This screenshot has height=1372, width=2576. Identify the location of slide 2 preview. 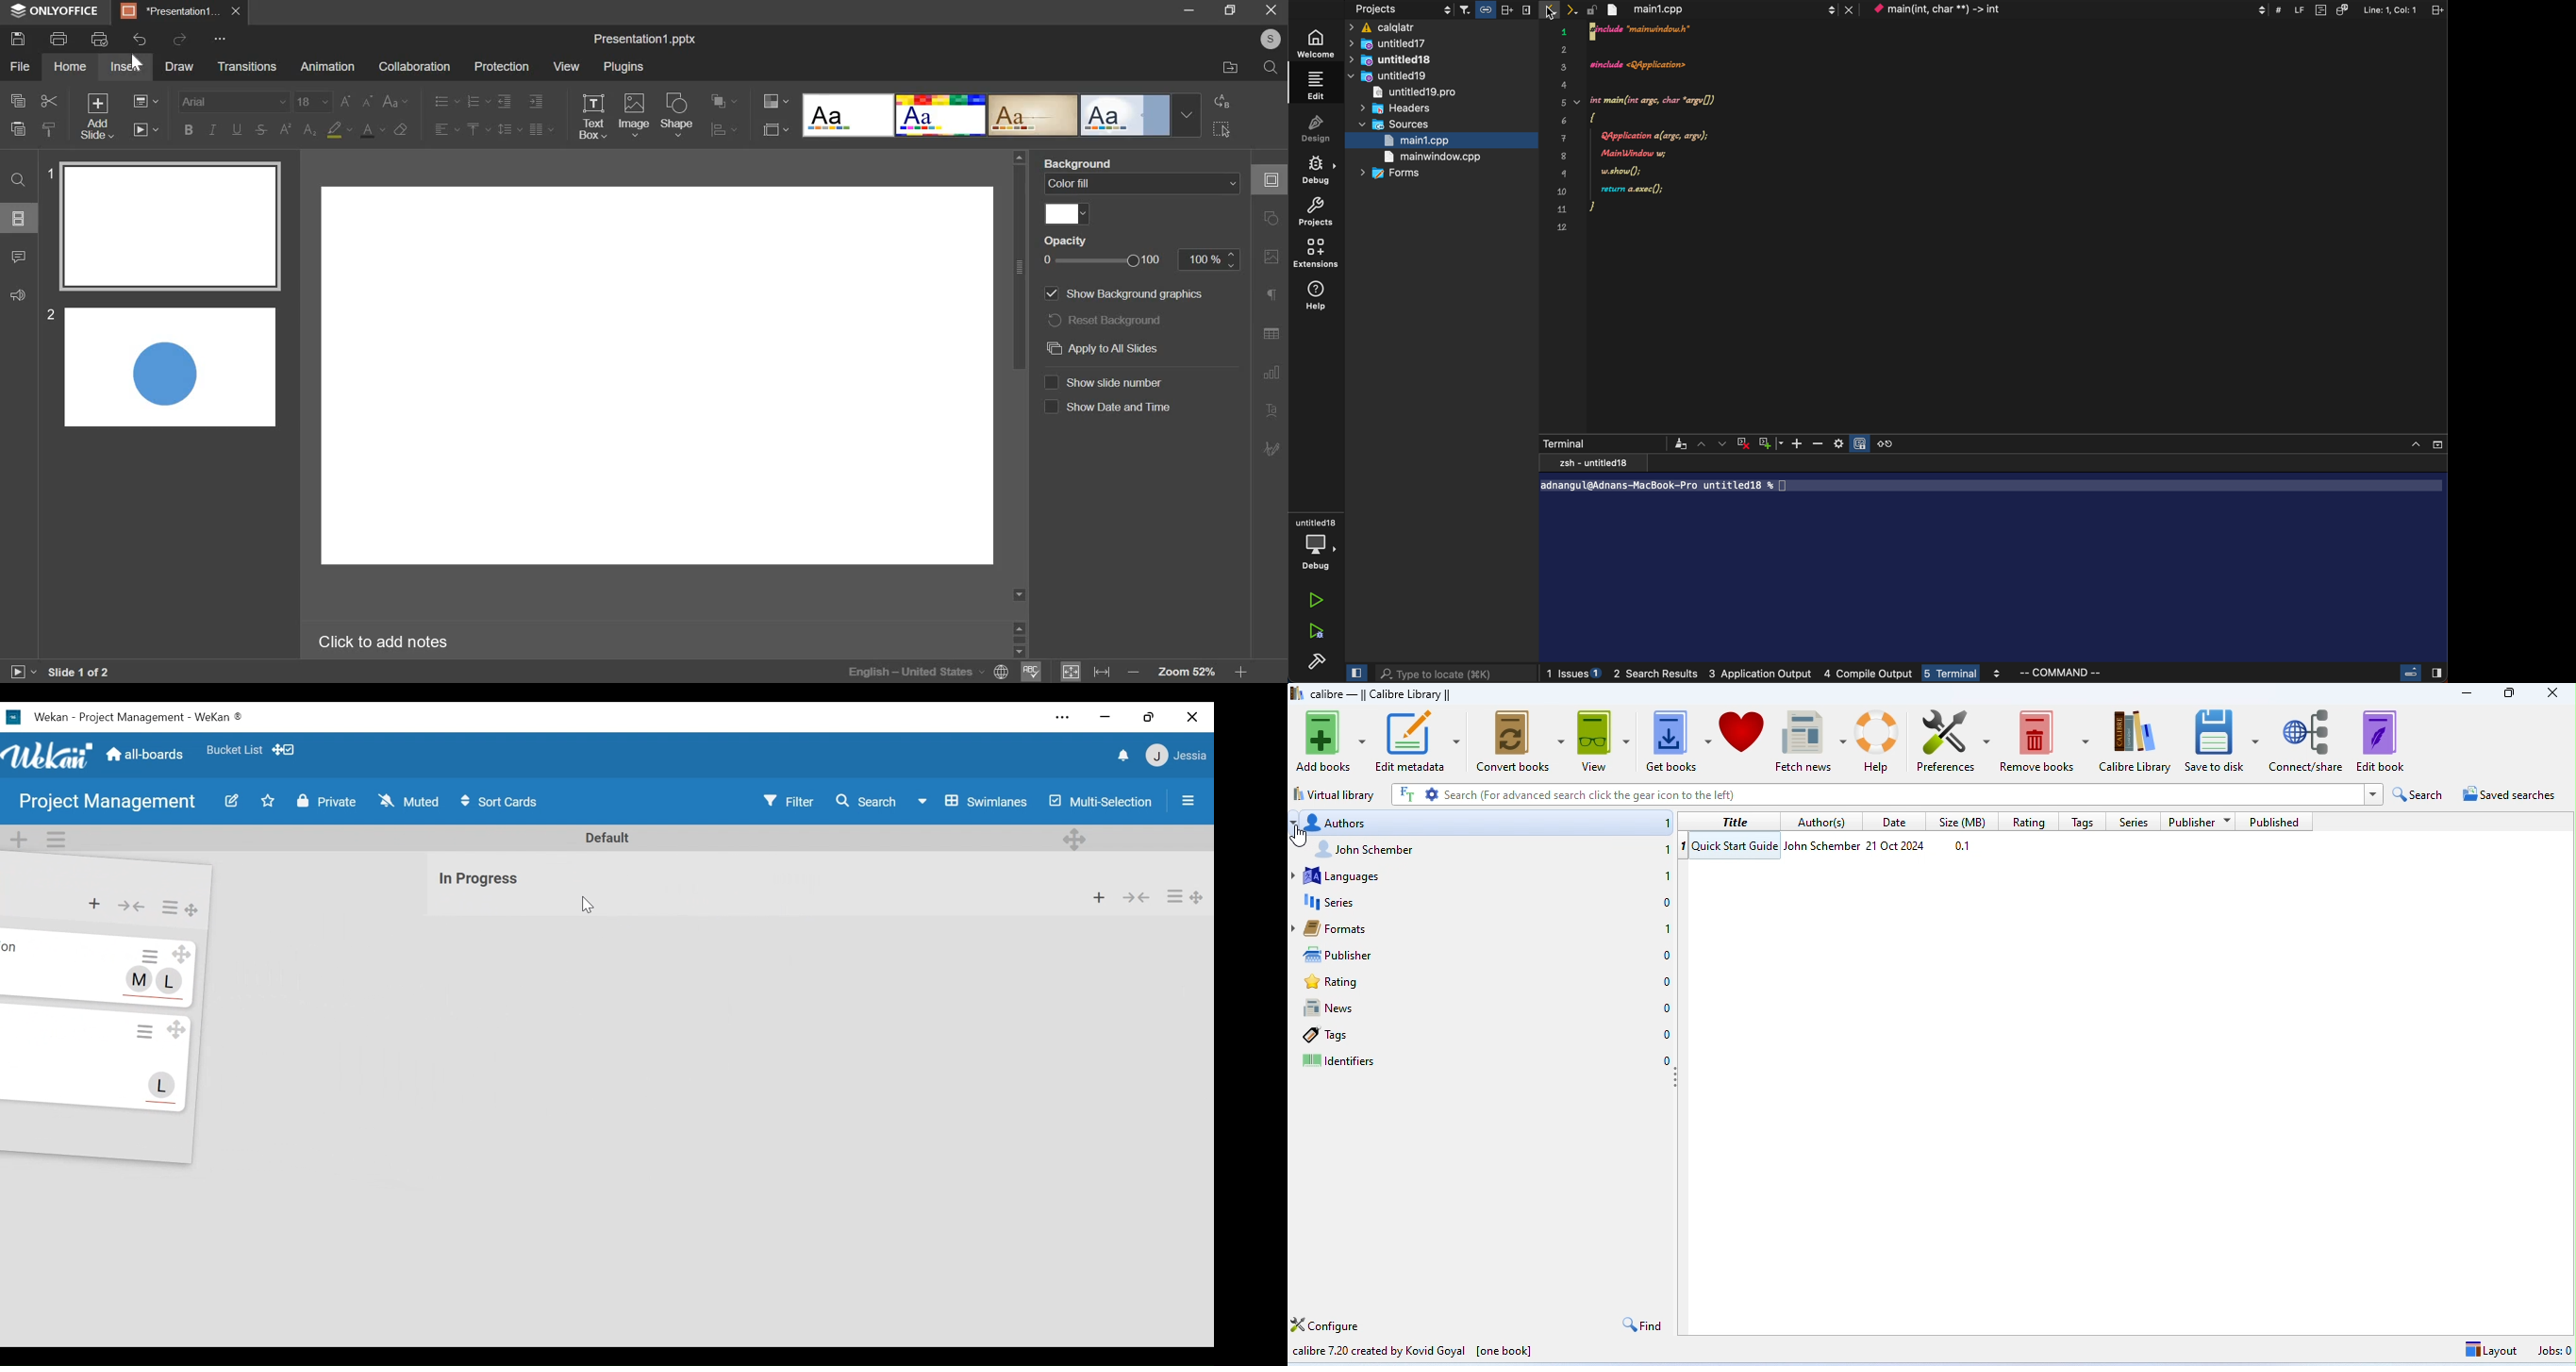
(170, 367).